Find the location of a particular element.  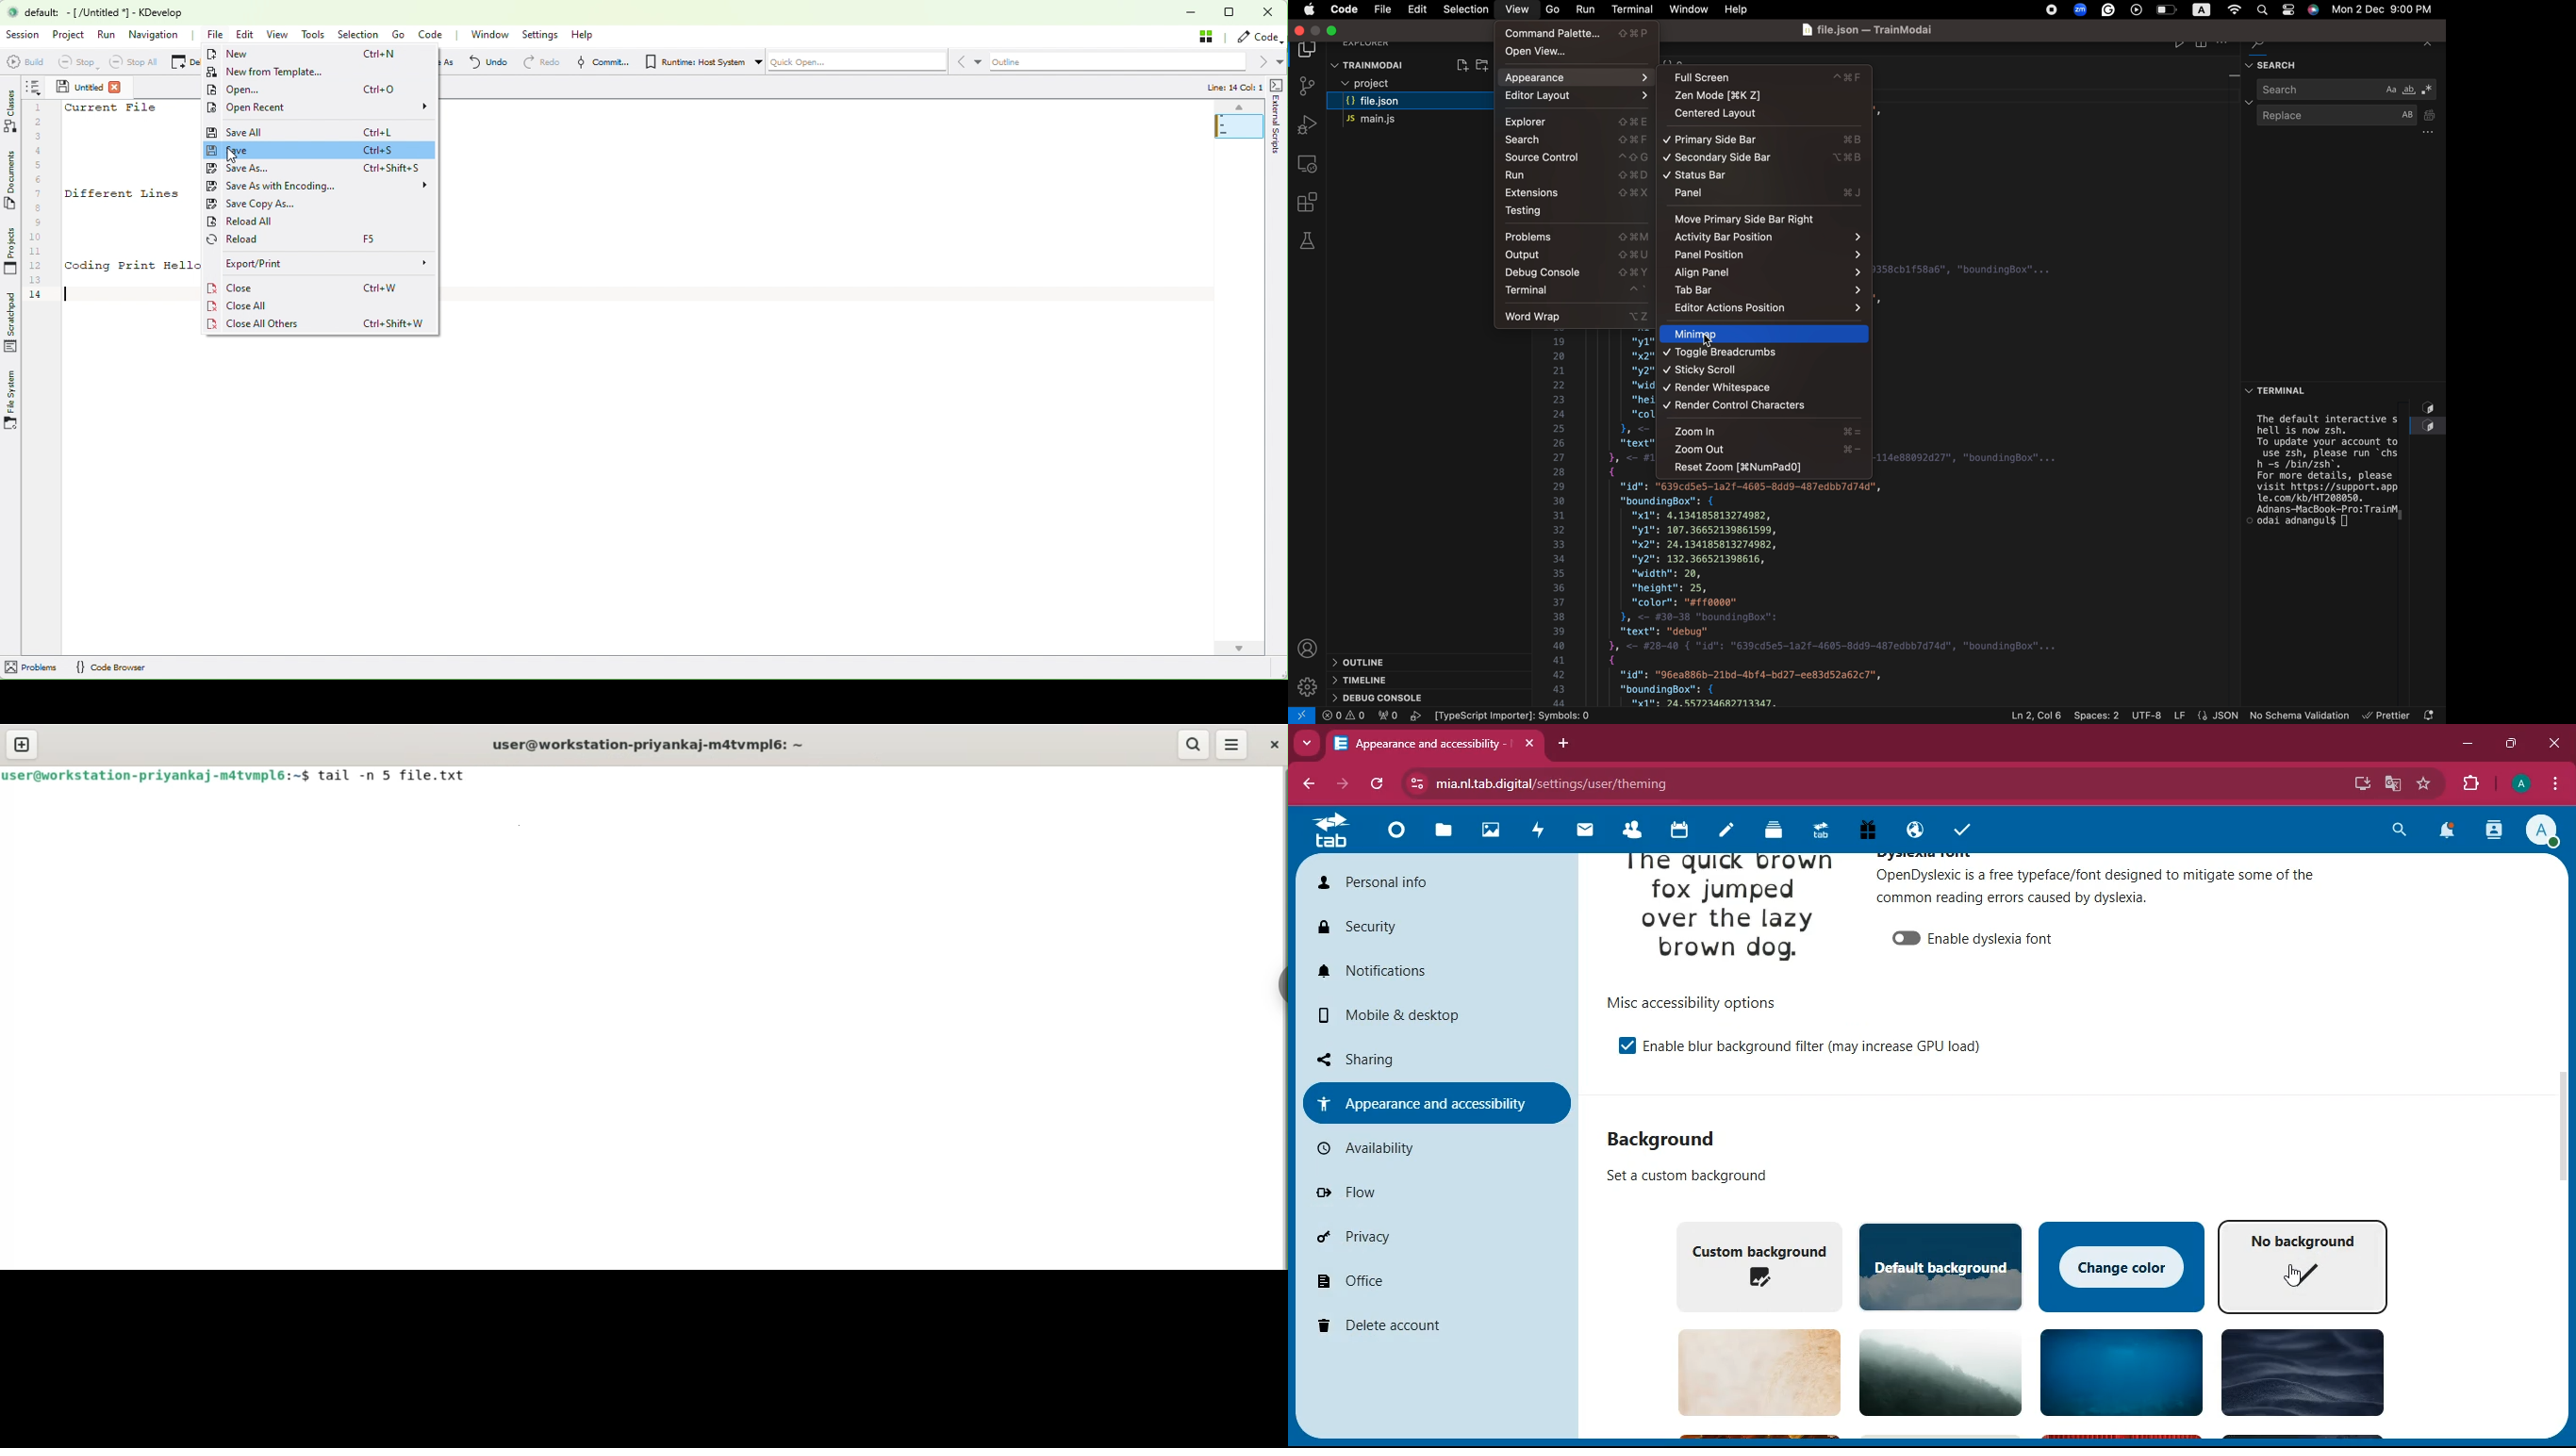

change color is located at coordinates (2122, 1264).